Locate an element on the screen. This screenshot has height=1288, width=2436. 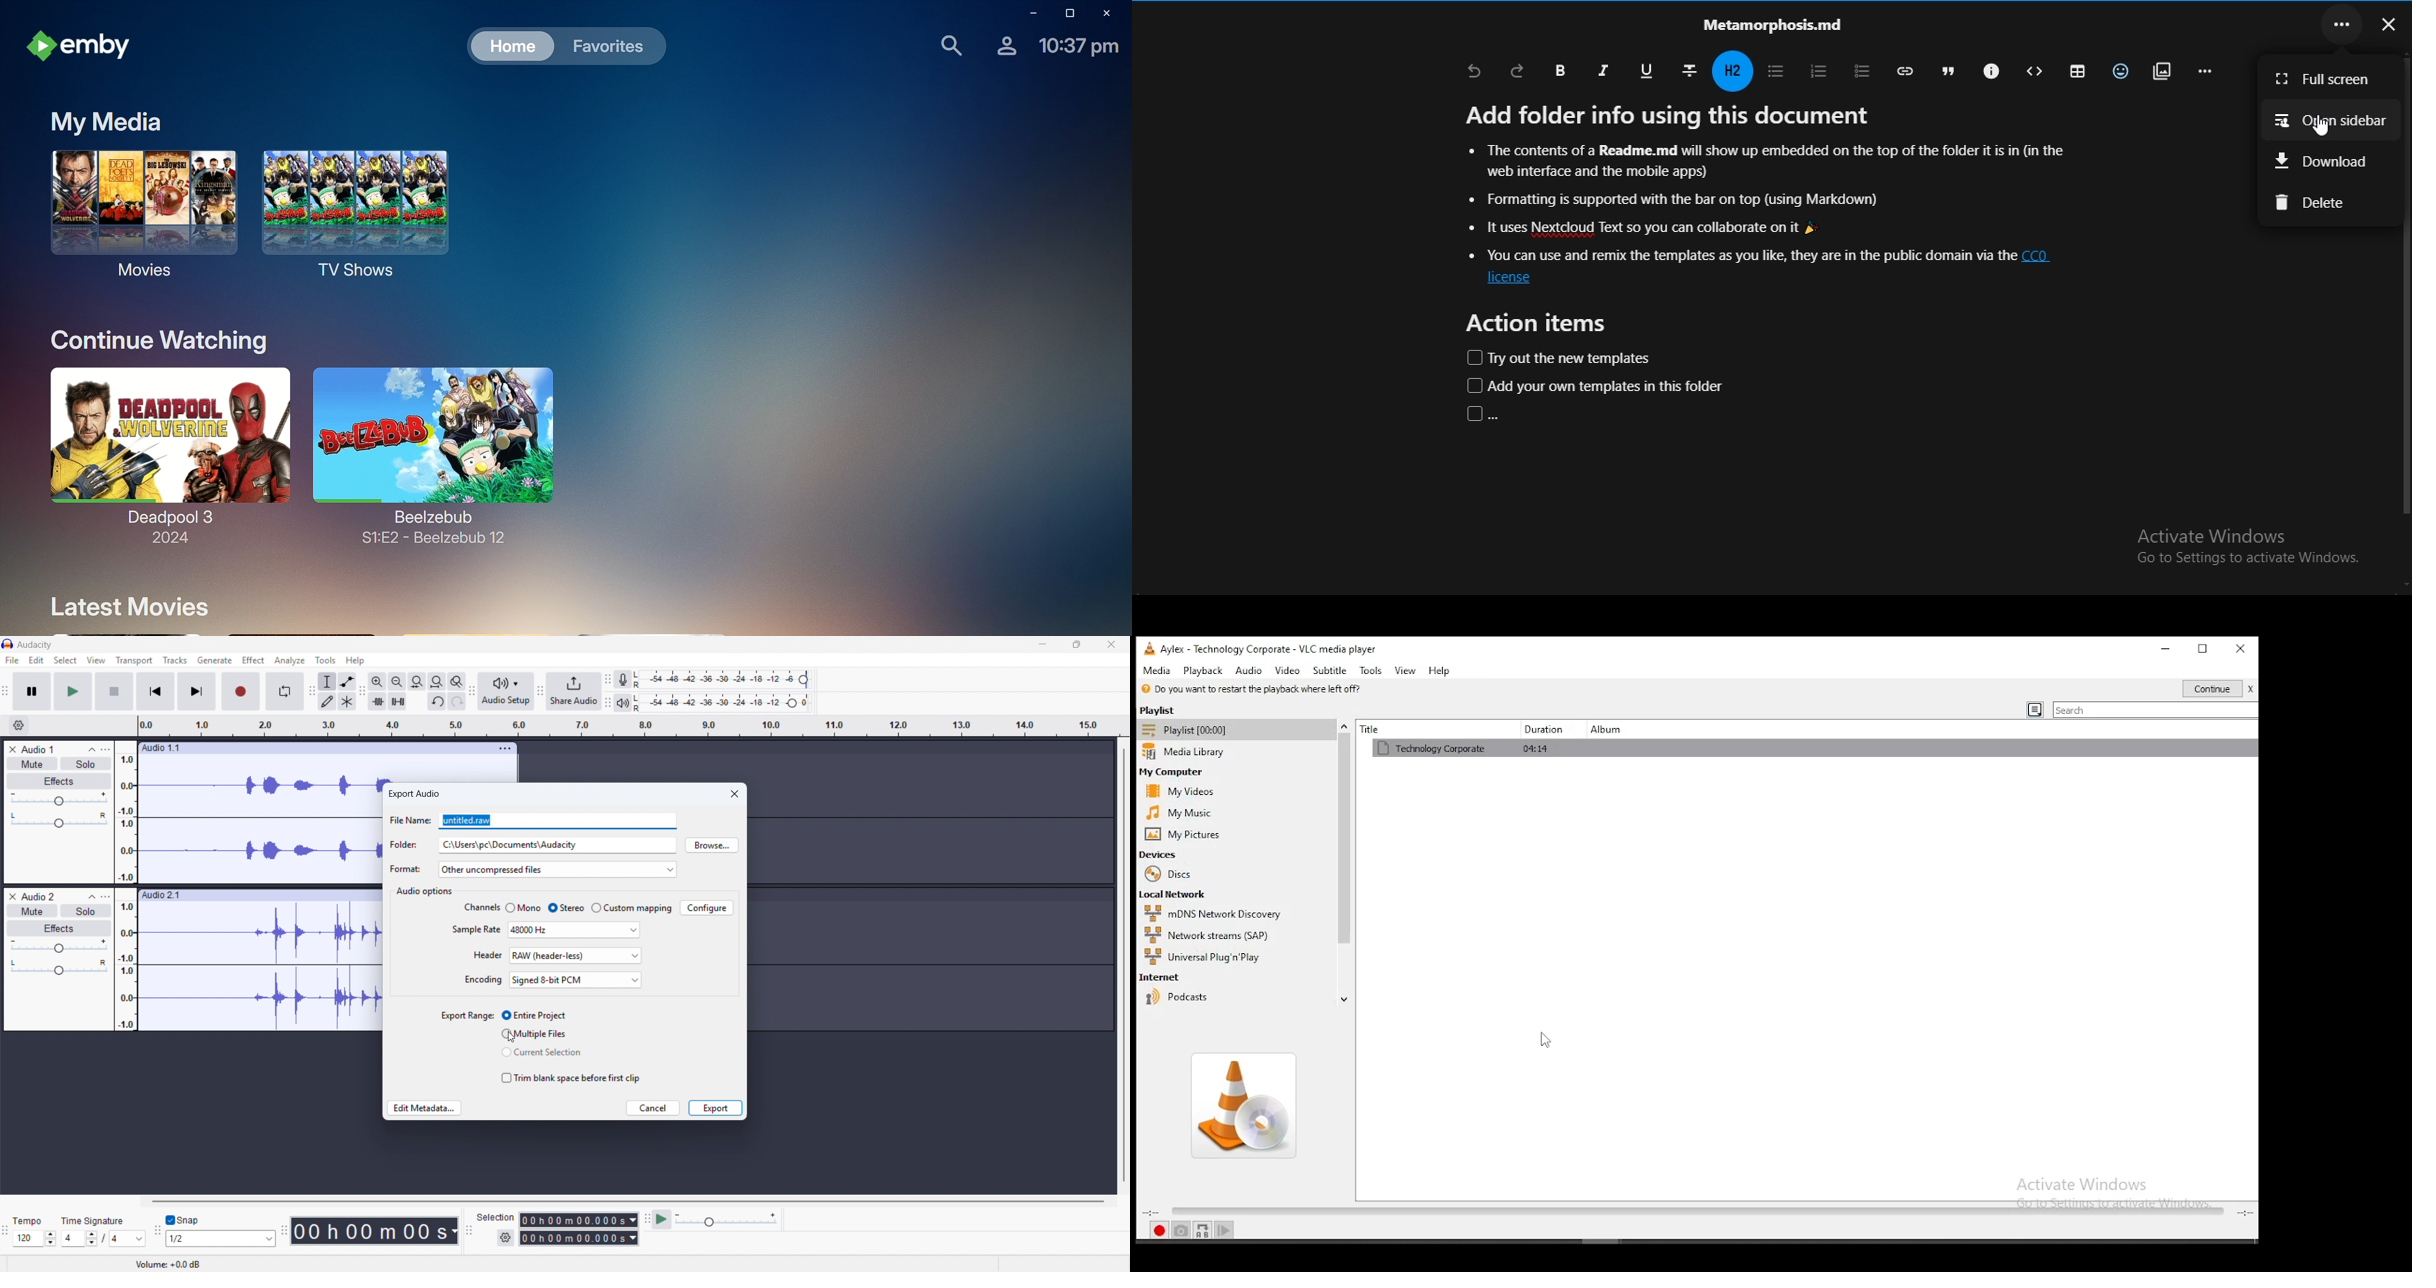
help is located at coordinates (1439, 671).